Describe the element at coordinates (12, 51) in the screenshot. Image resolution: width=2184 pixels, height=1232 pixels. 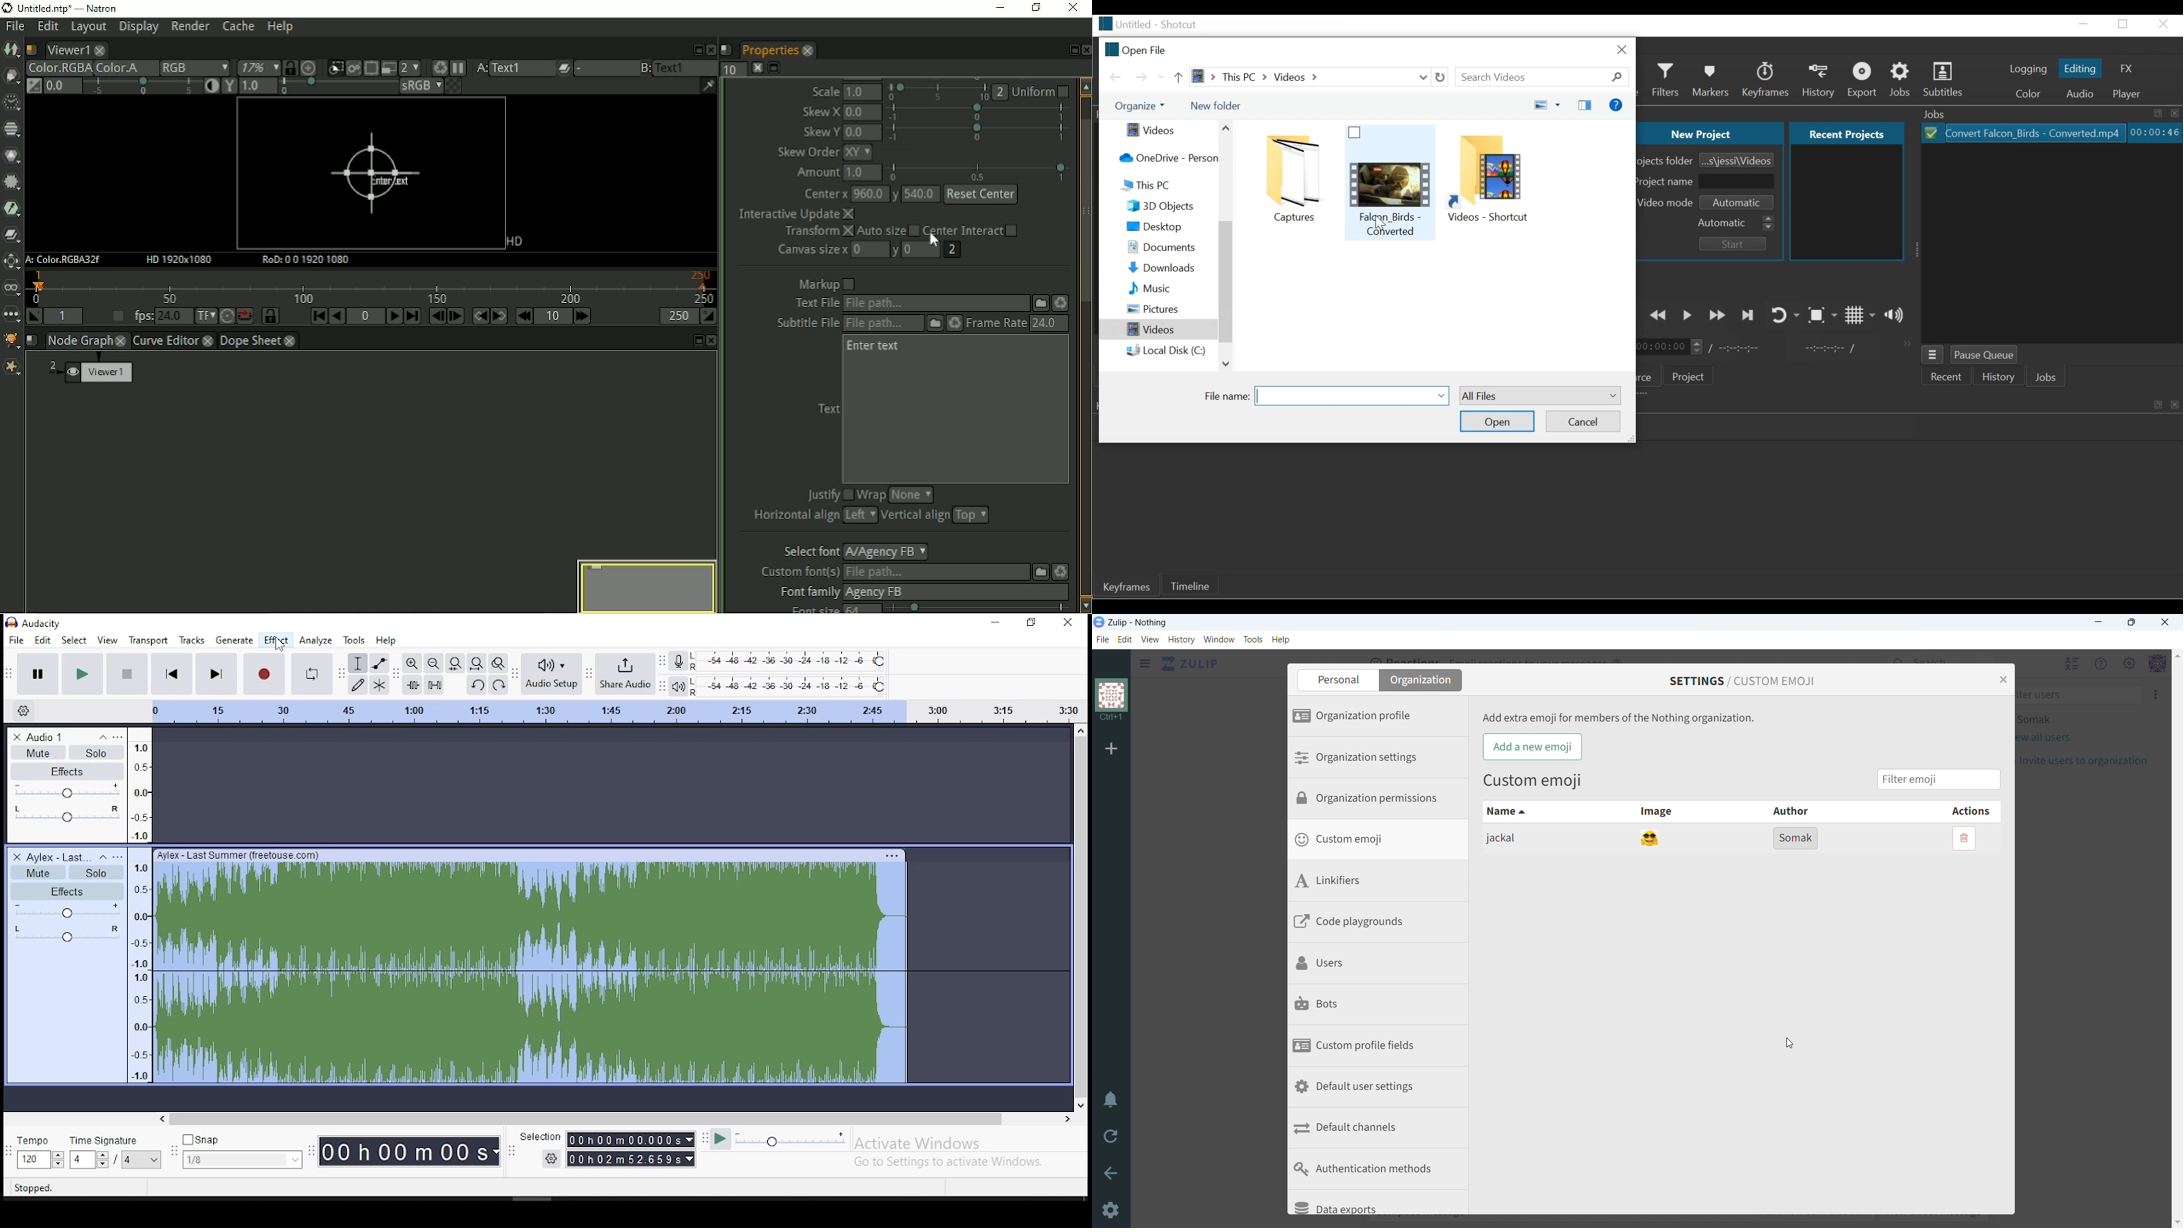
I see `Image` at that location.